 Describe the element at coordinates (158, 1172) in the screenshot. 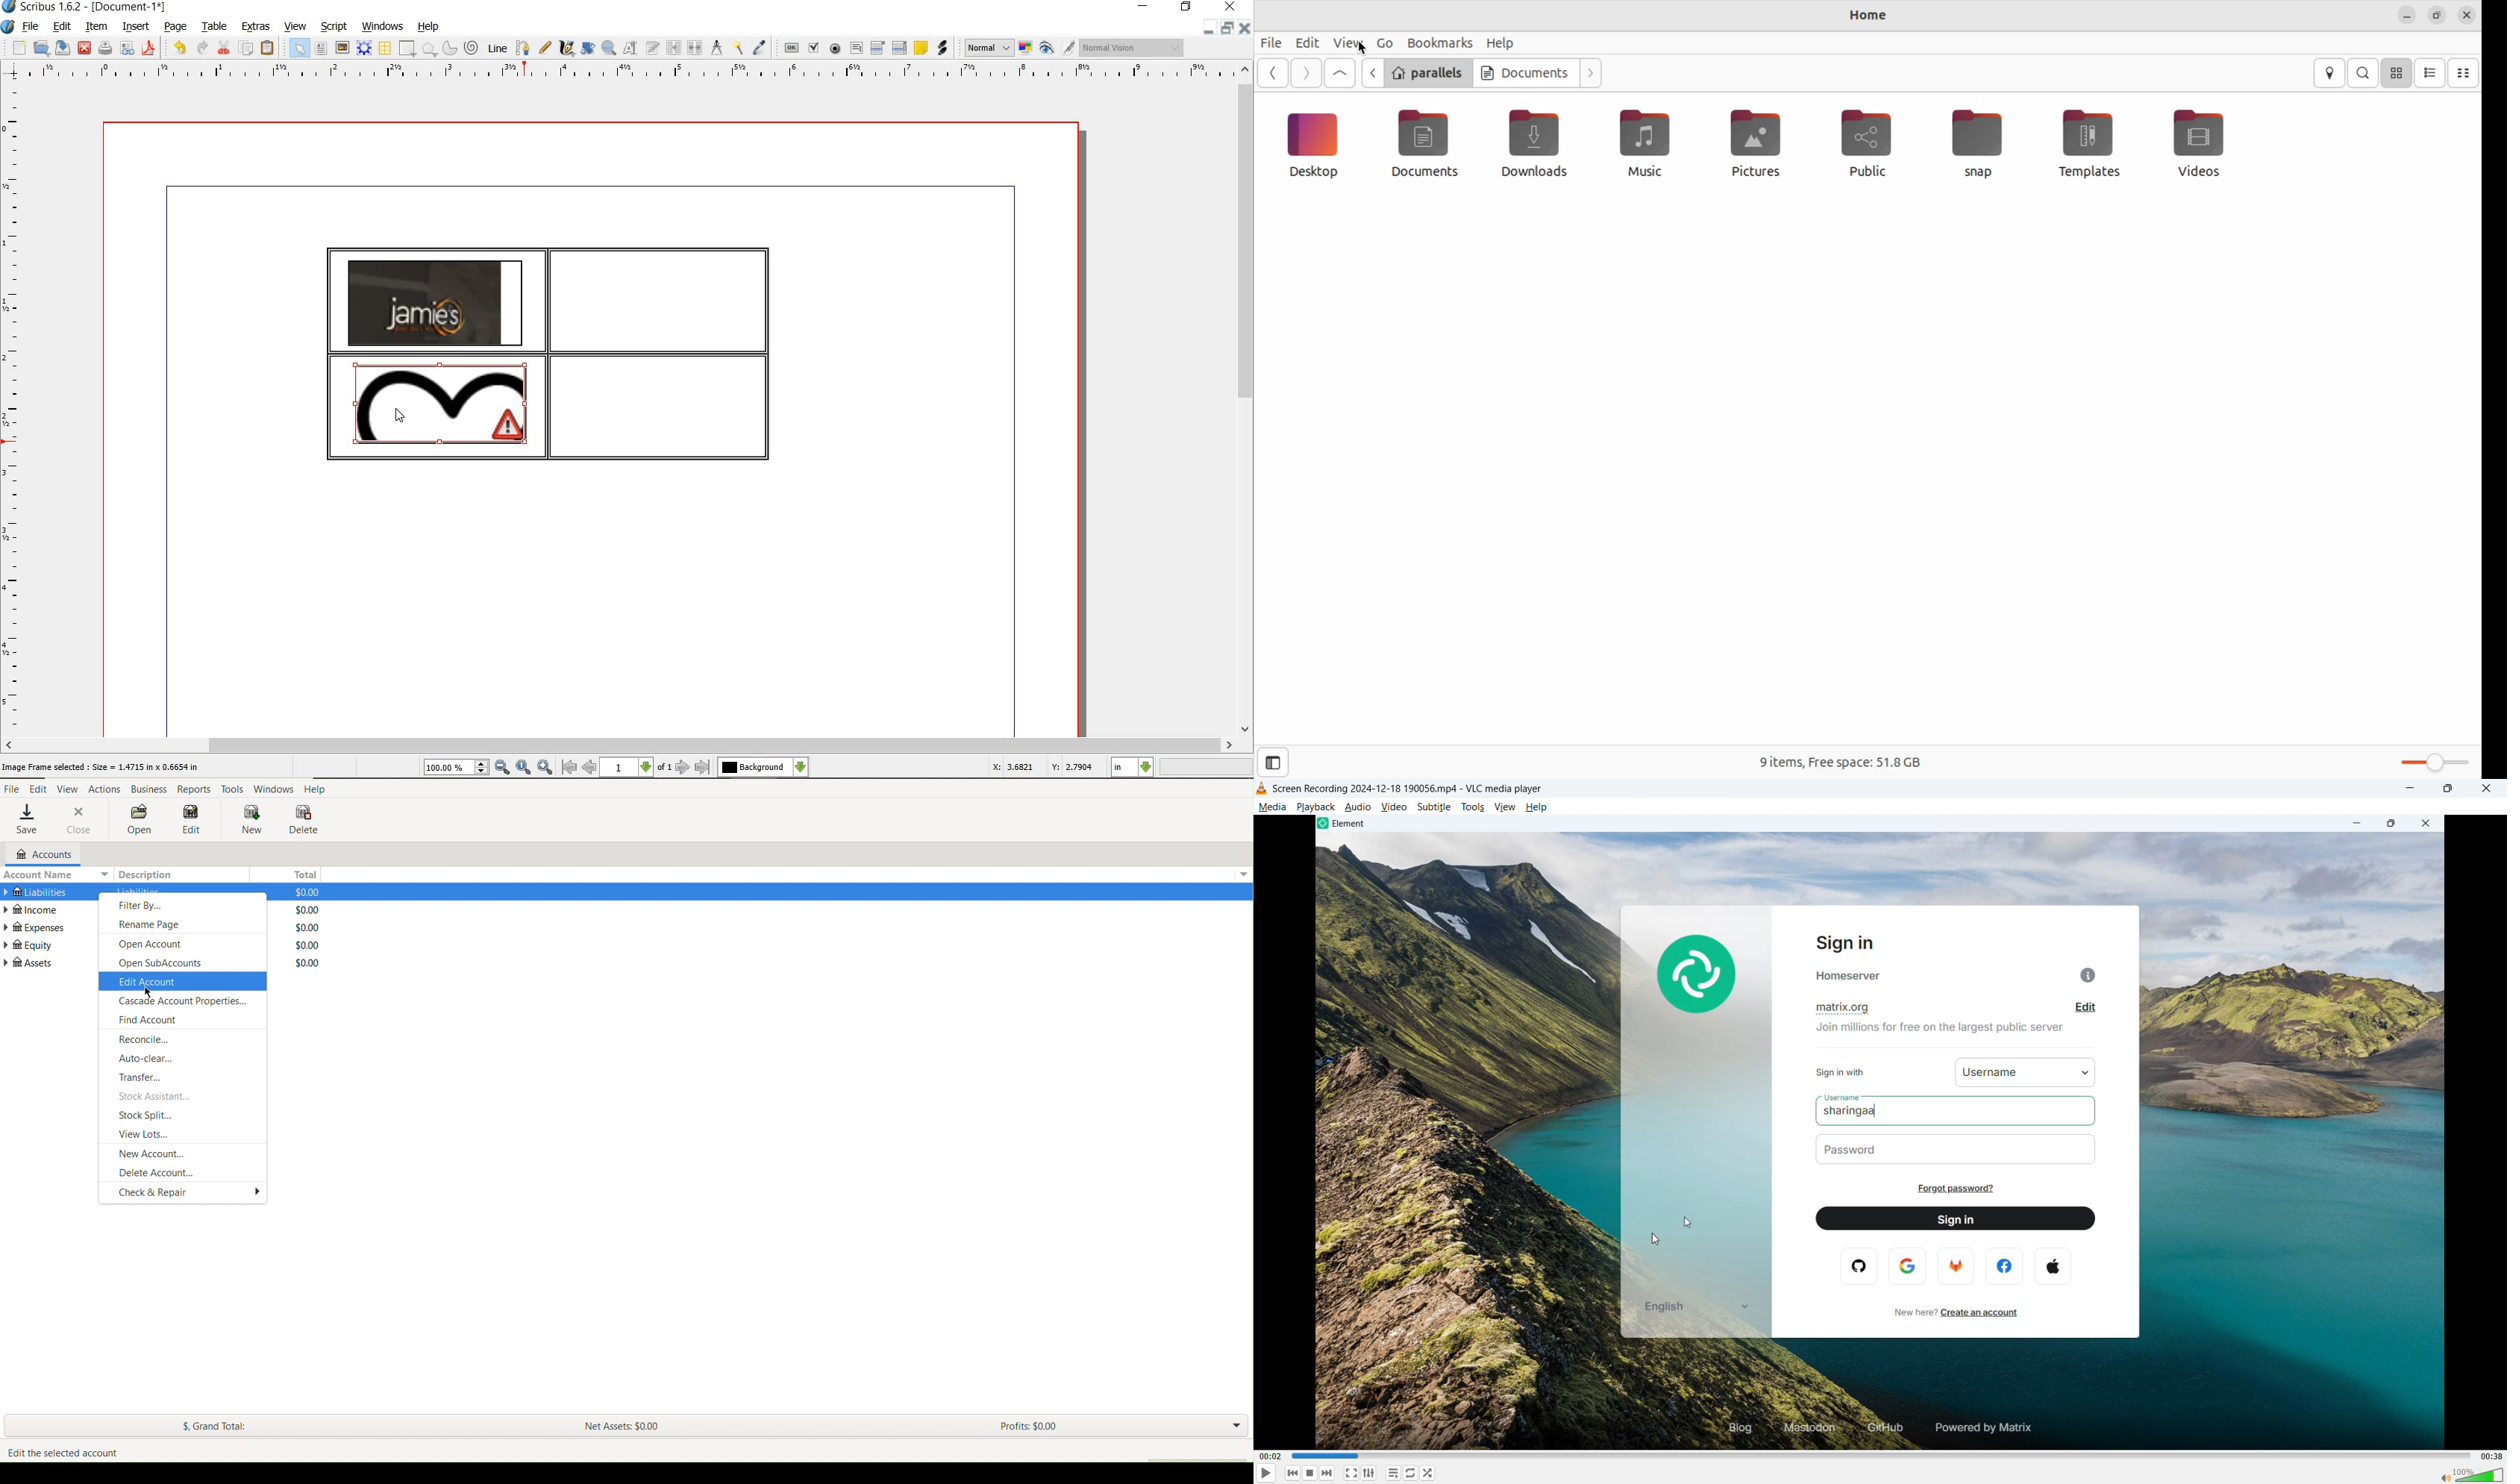

I see `Delete Account` at that location.